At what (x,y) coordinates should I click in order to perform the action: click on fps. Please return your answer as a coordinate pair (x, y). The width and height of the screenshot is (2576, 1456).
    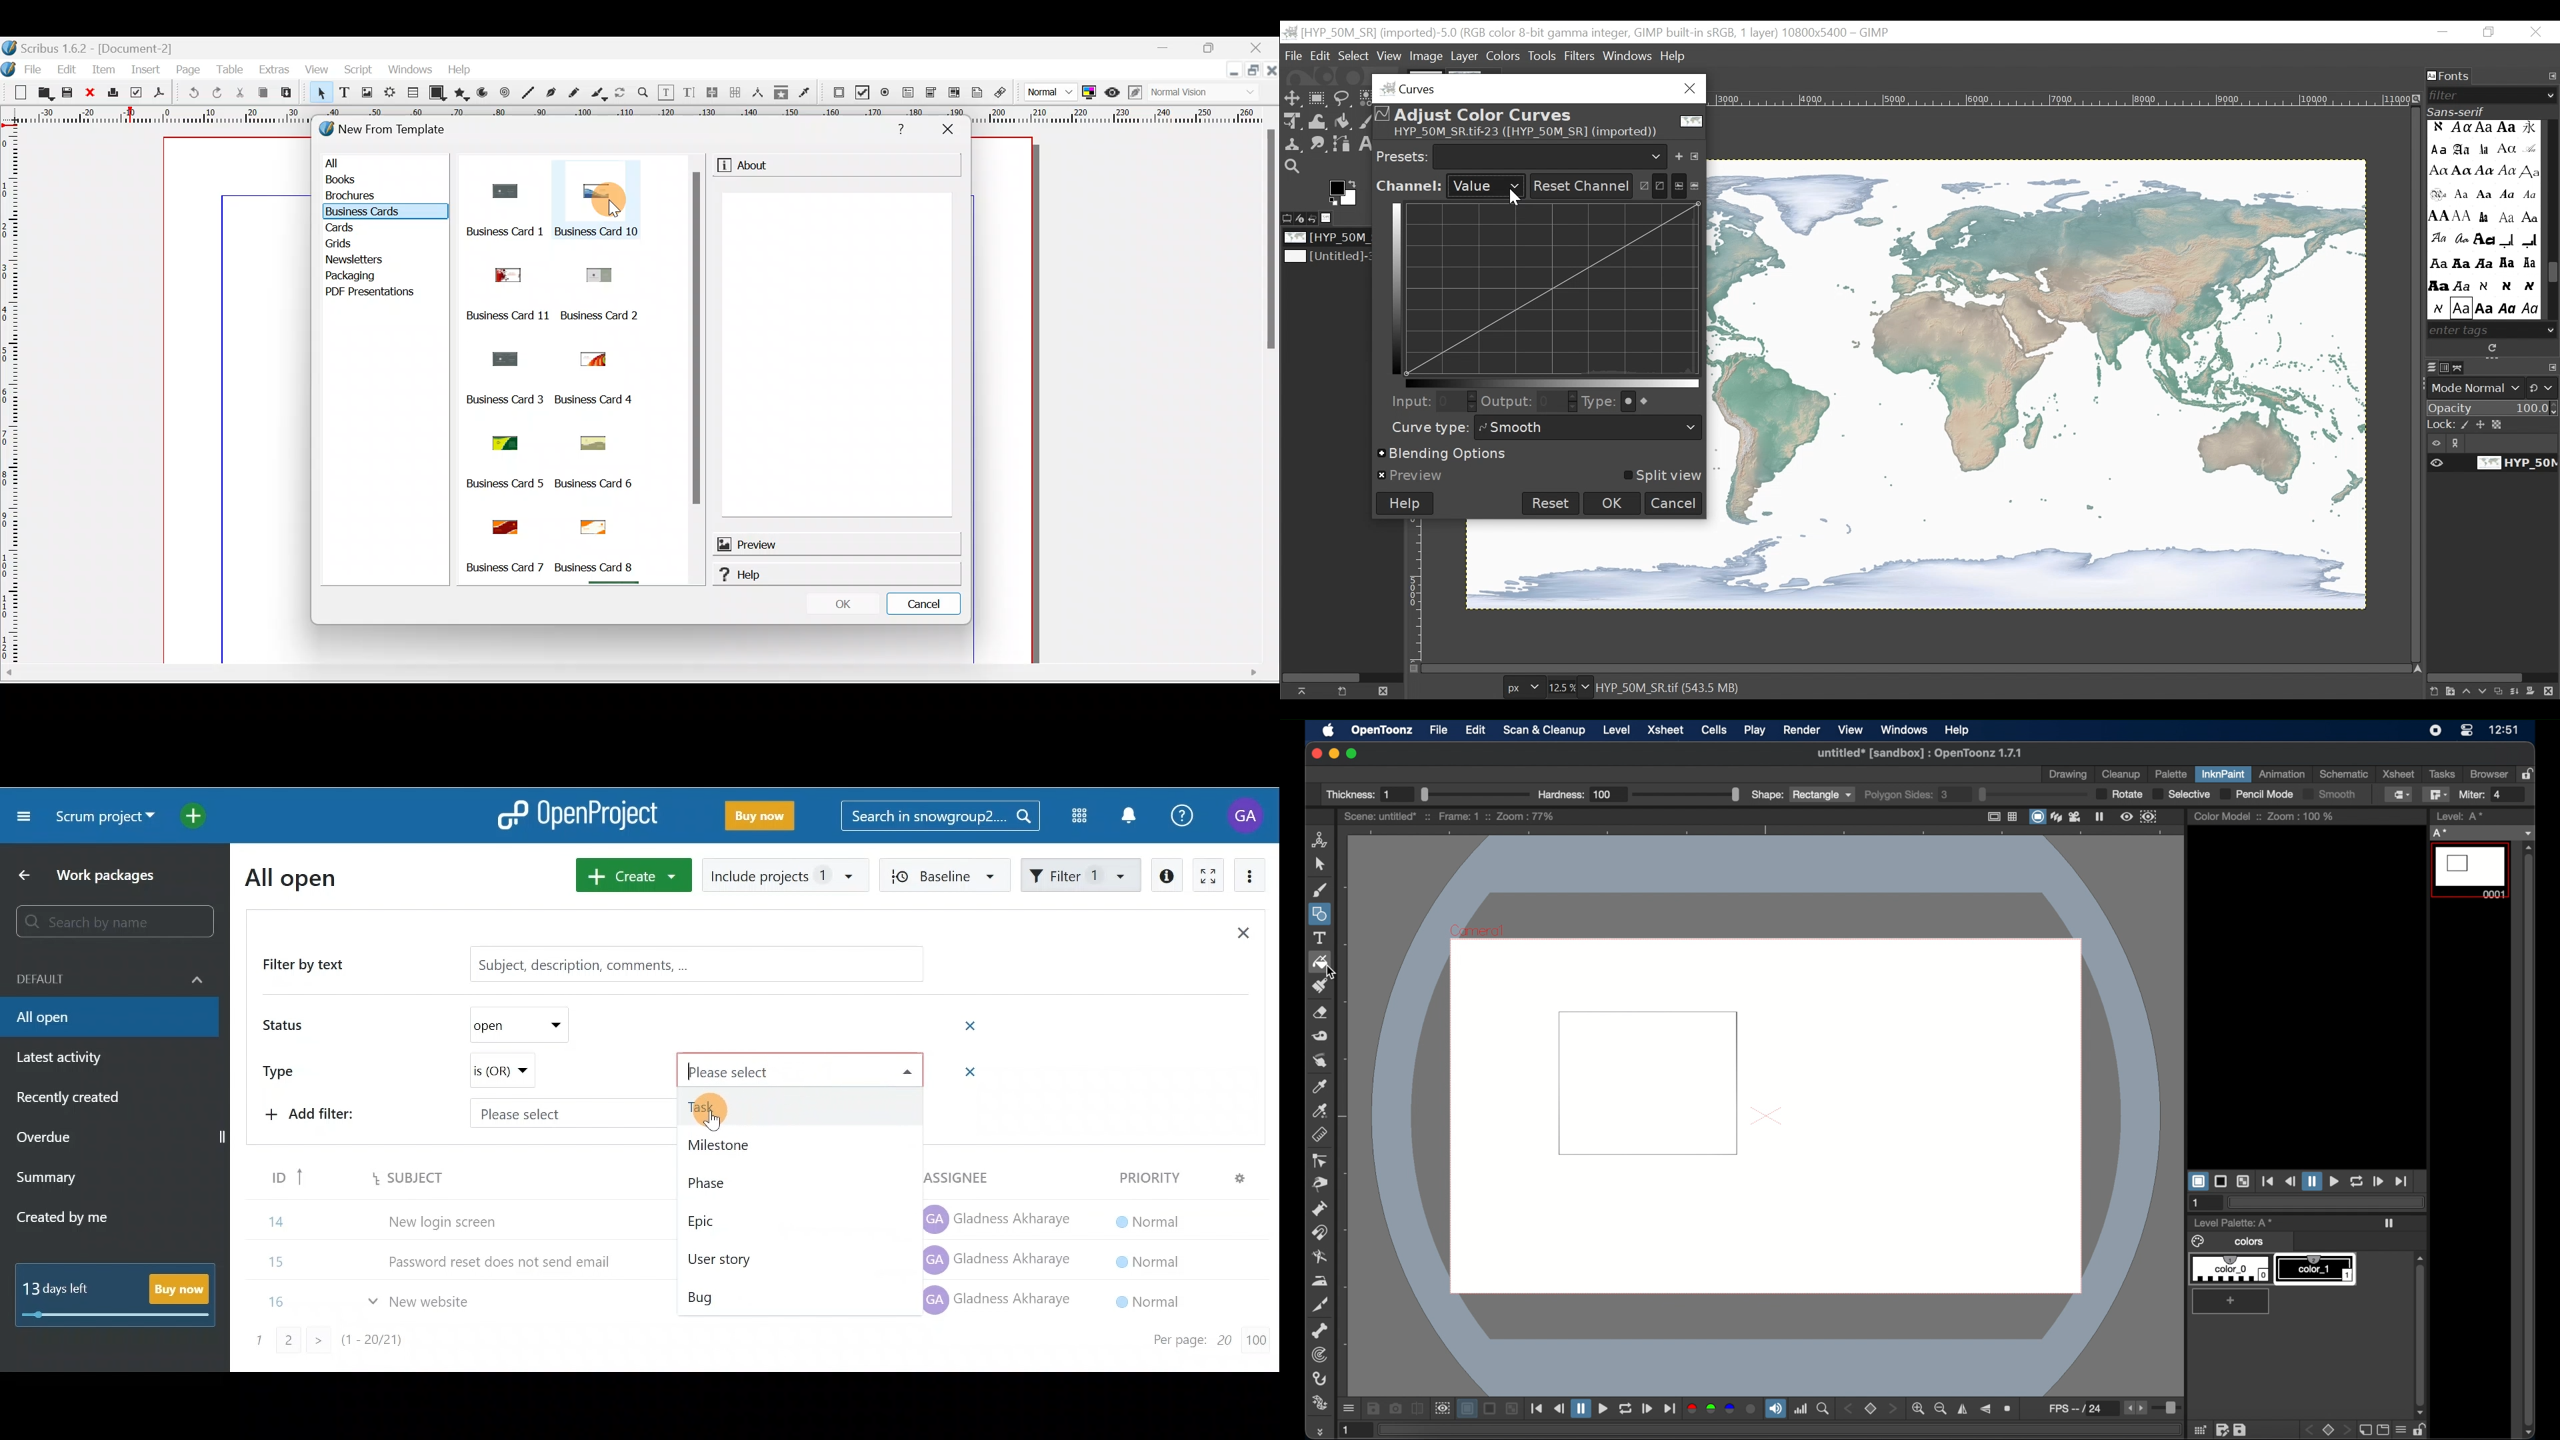
    Looking at the image, I should click on (2083, 1408).